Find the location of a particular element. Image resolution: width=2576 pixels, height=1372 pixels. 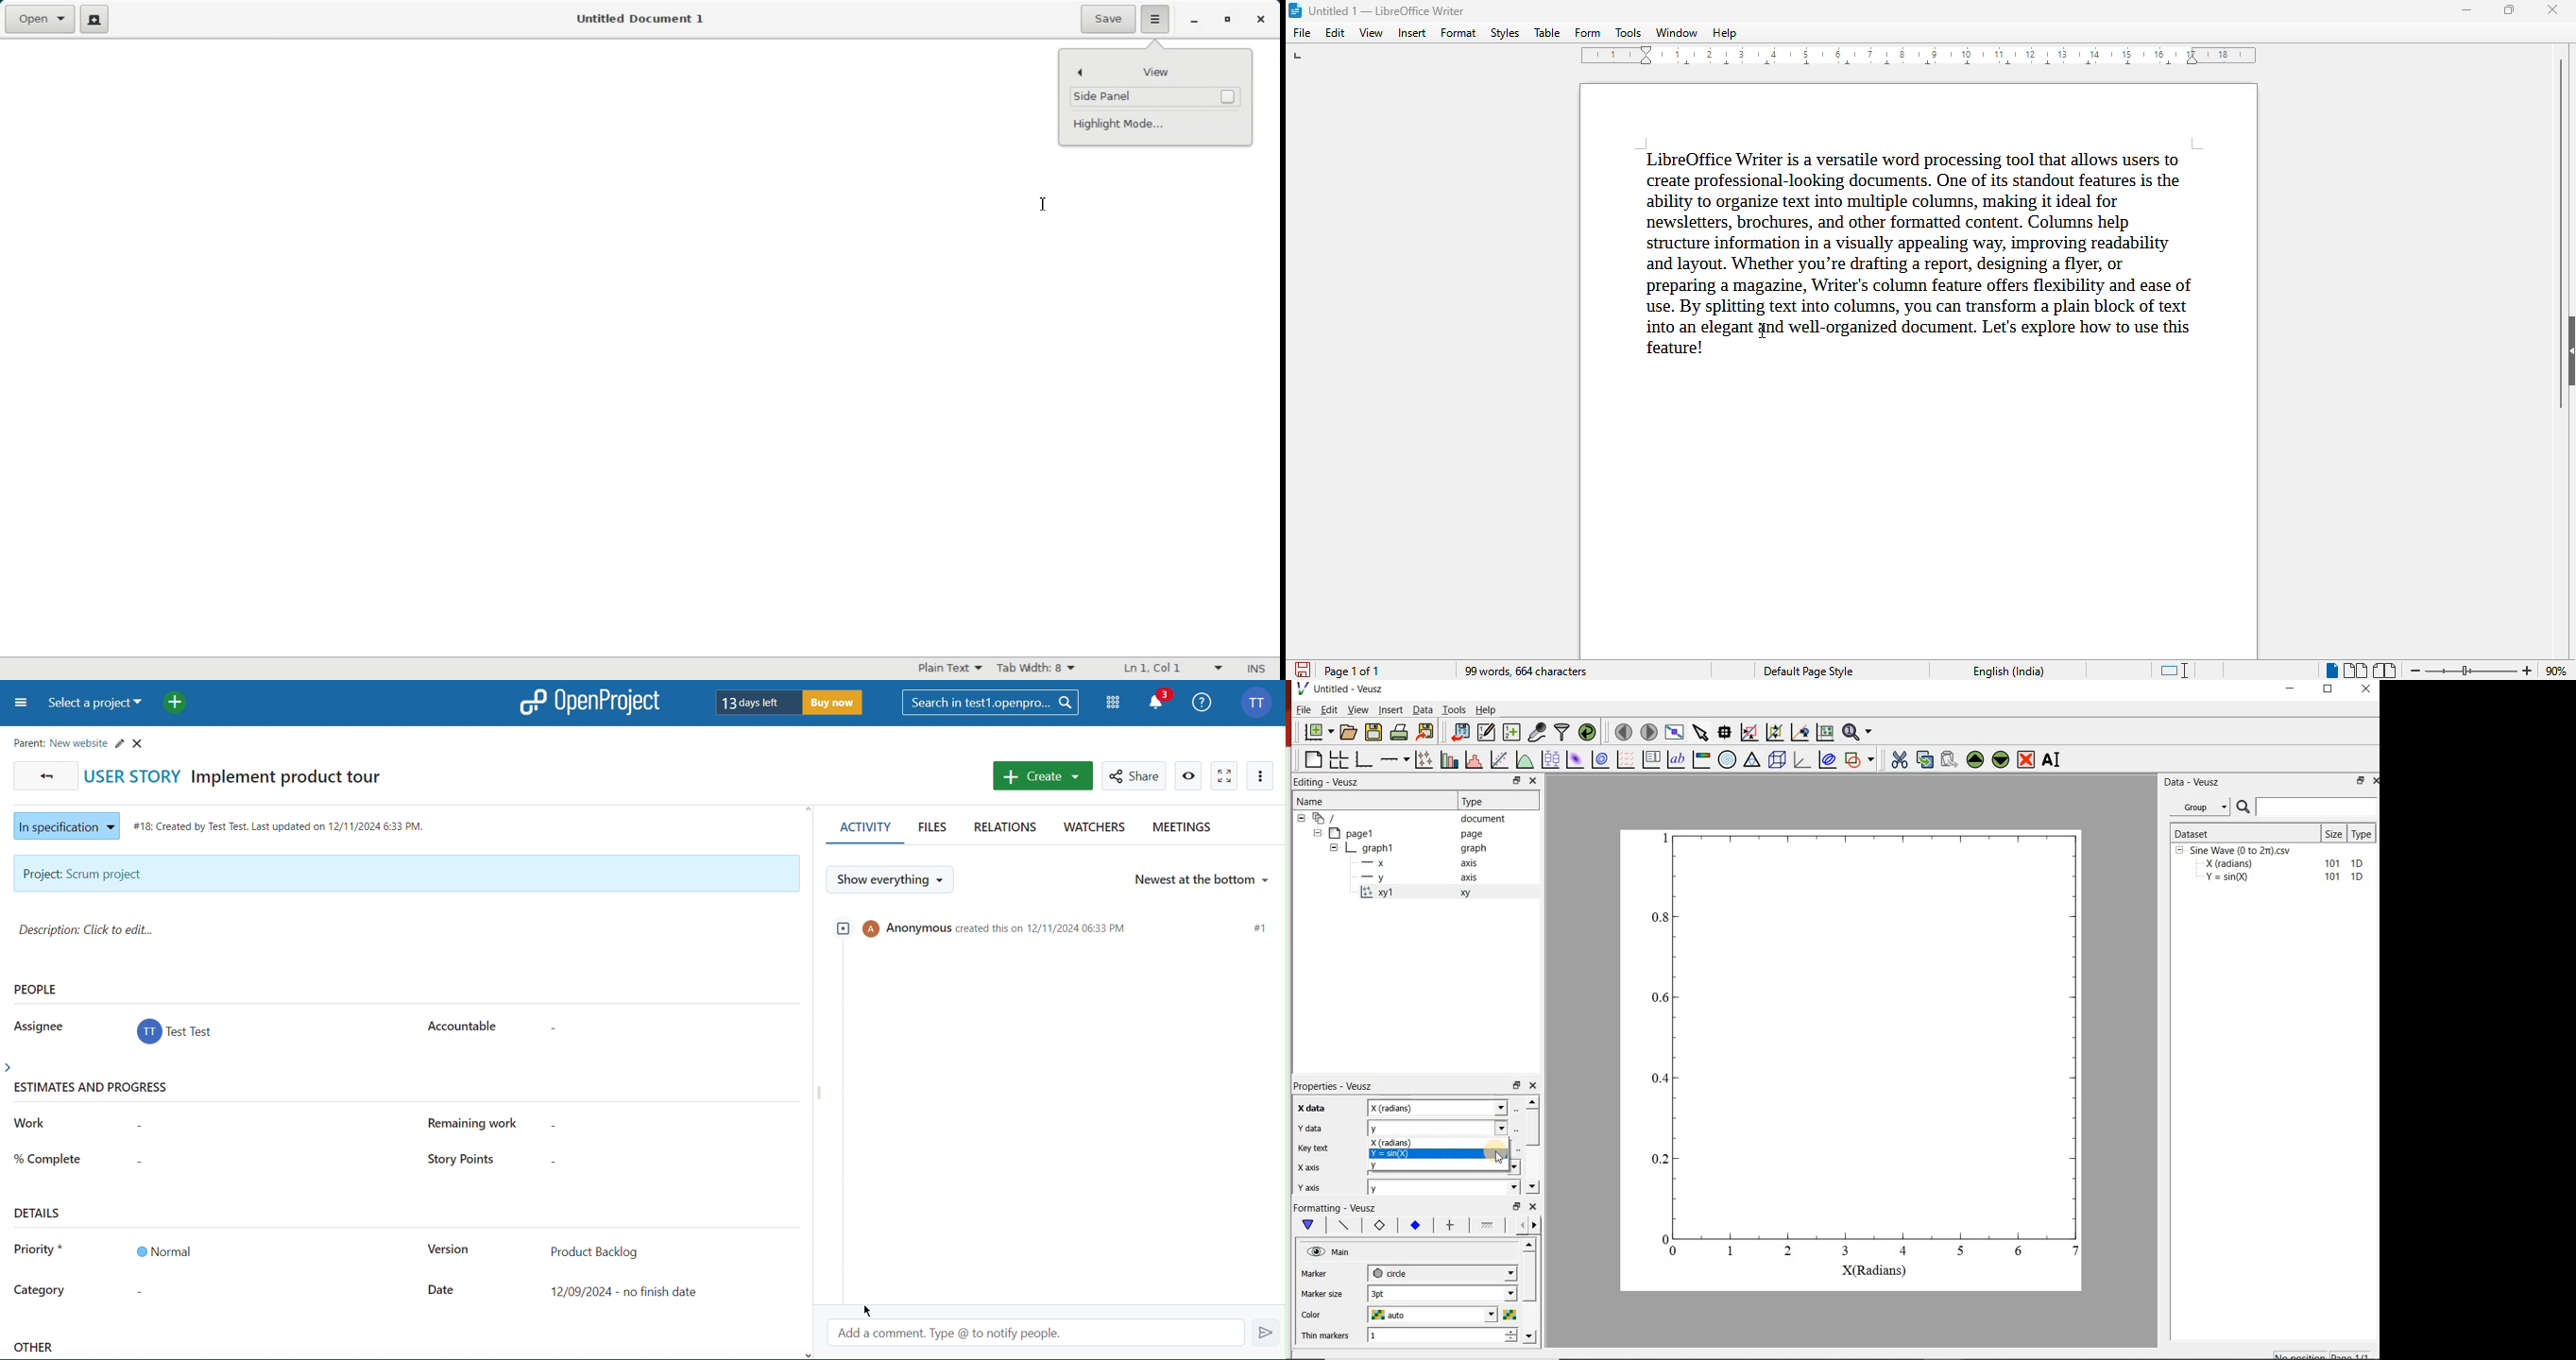

zoom in is located at coordinates (2528, 671).